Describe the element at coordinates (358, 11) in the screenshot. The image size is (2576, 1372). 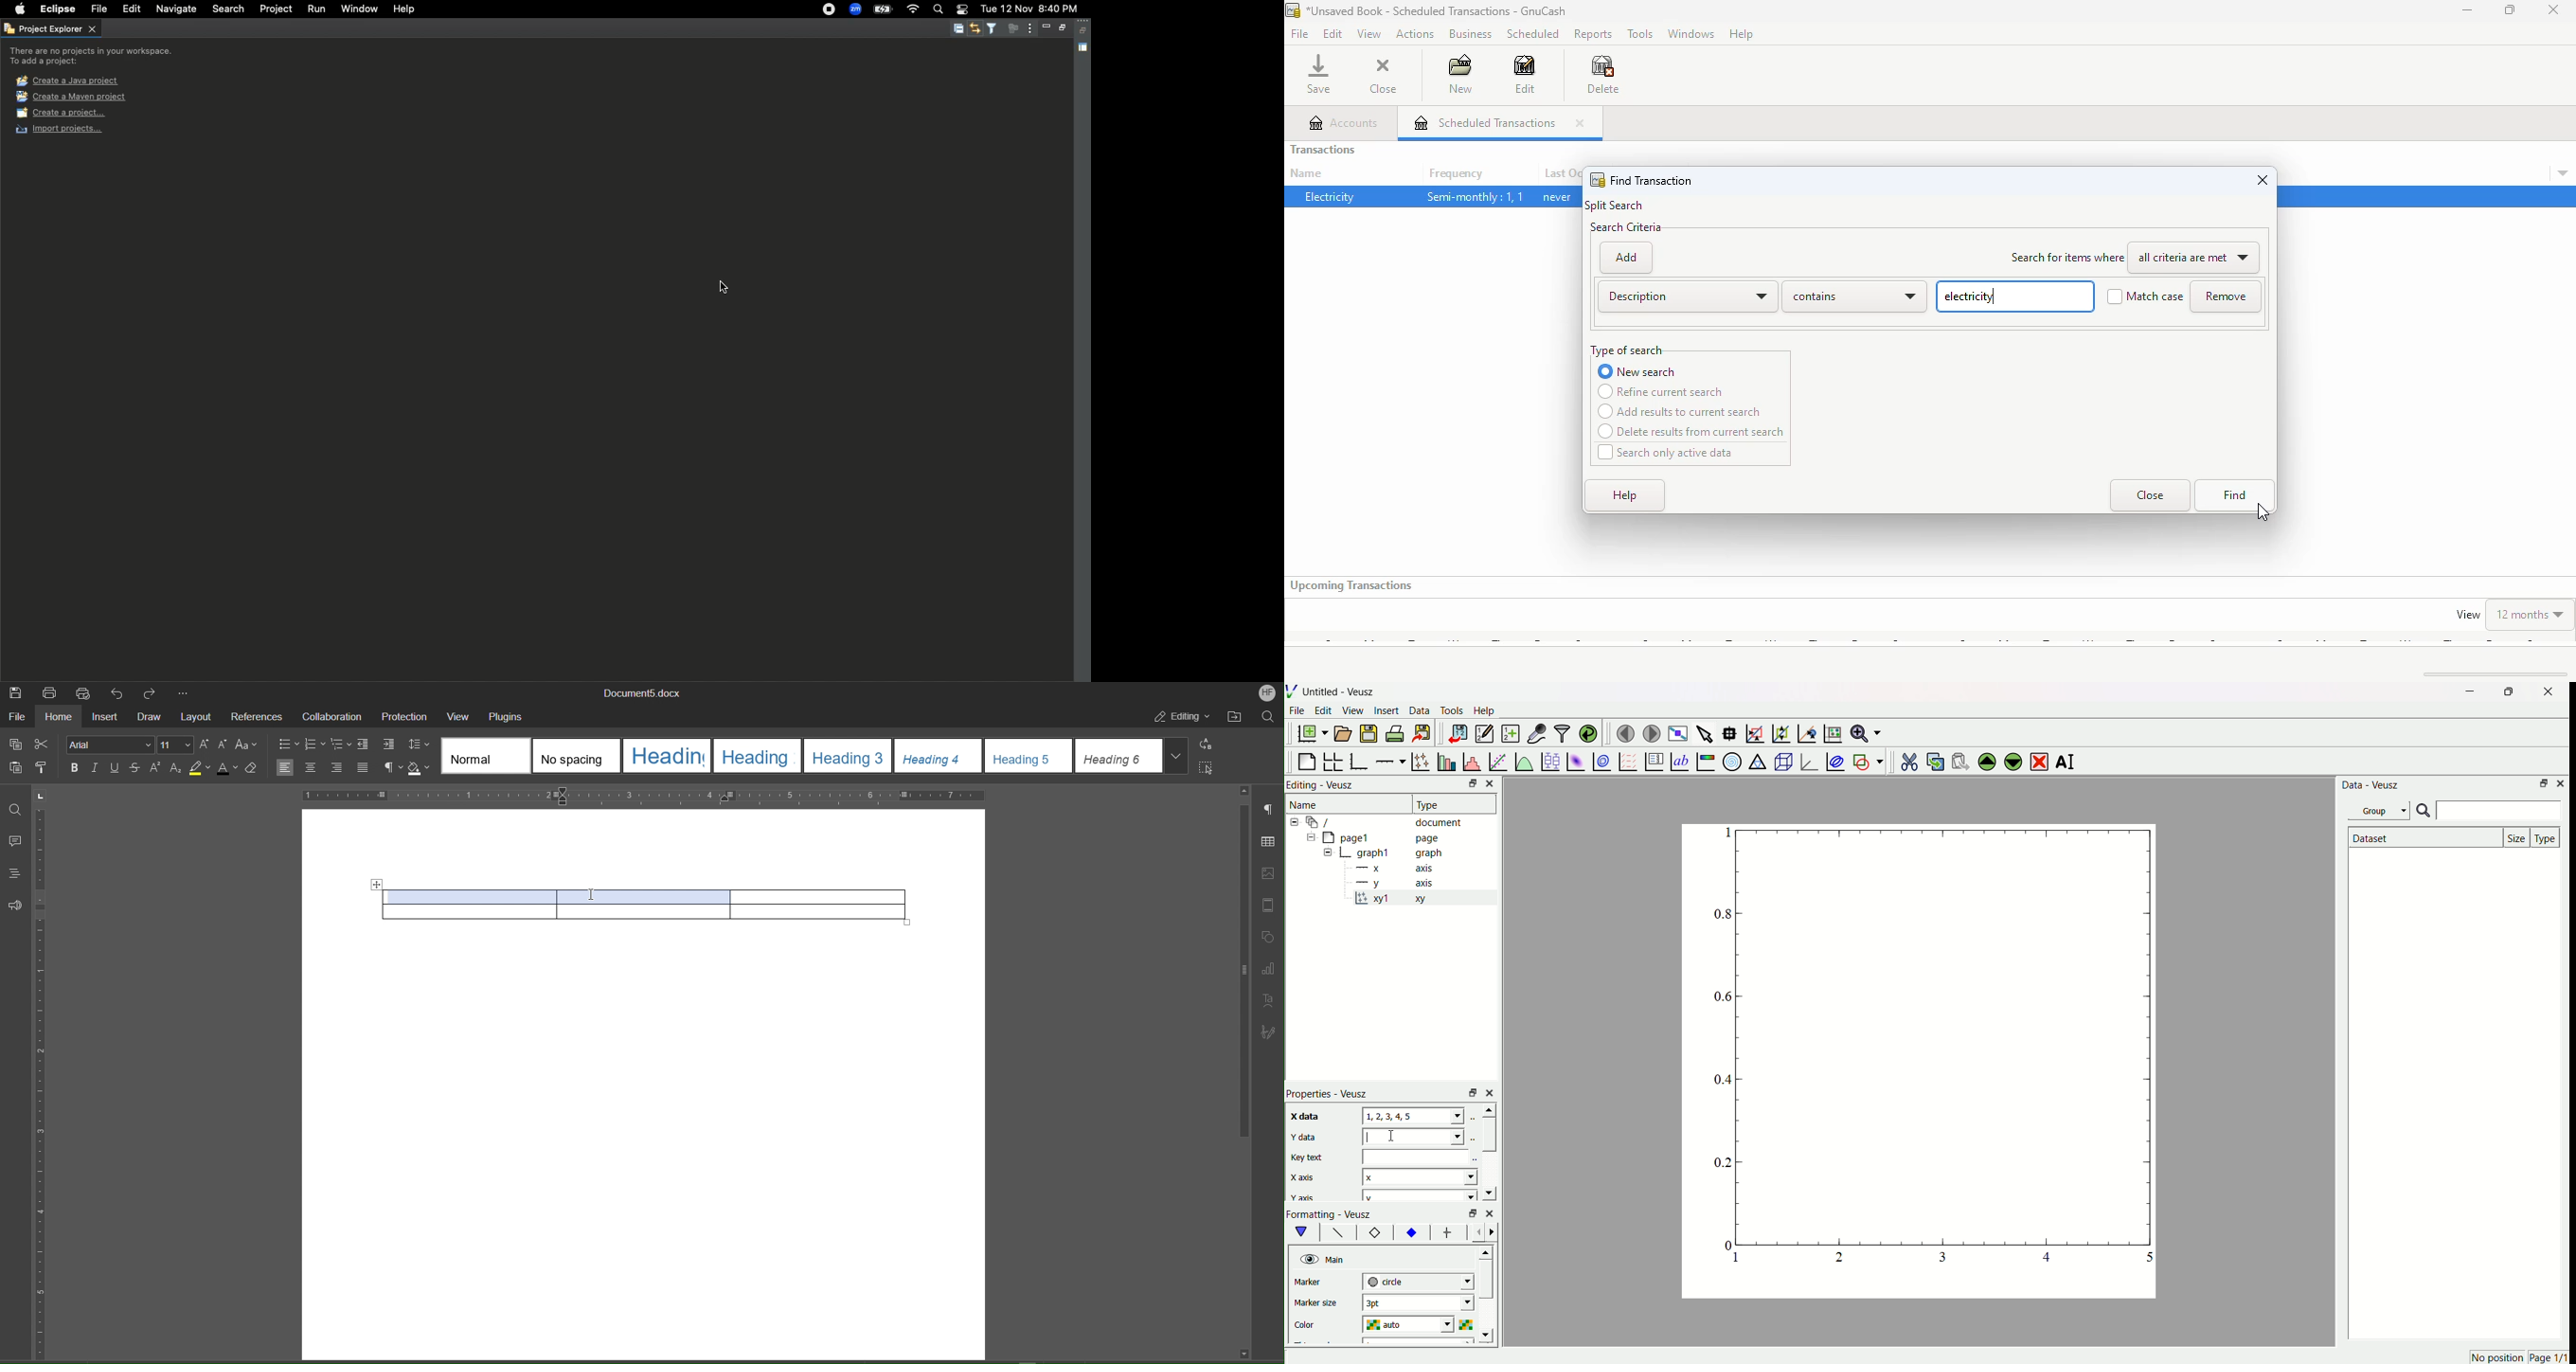
I see `Window` at that location.